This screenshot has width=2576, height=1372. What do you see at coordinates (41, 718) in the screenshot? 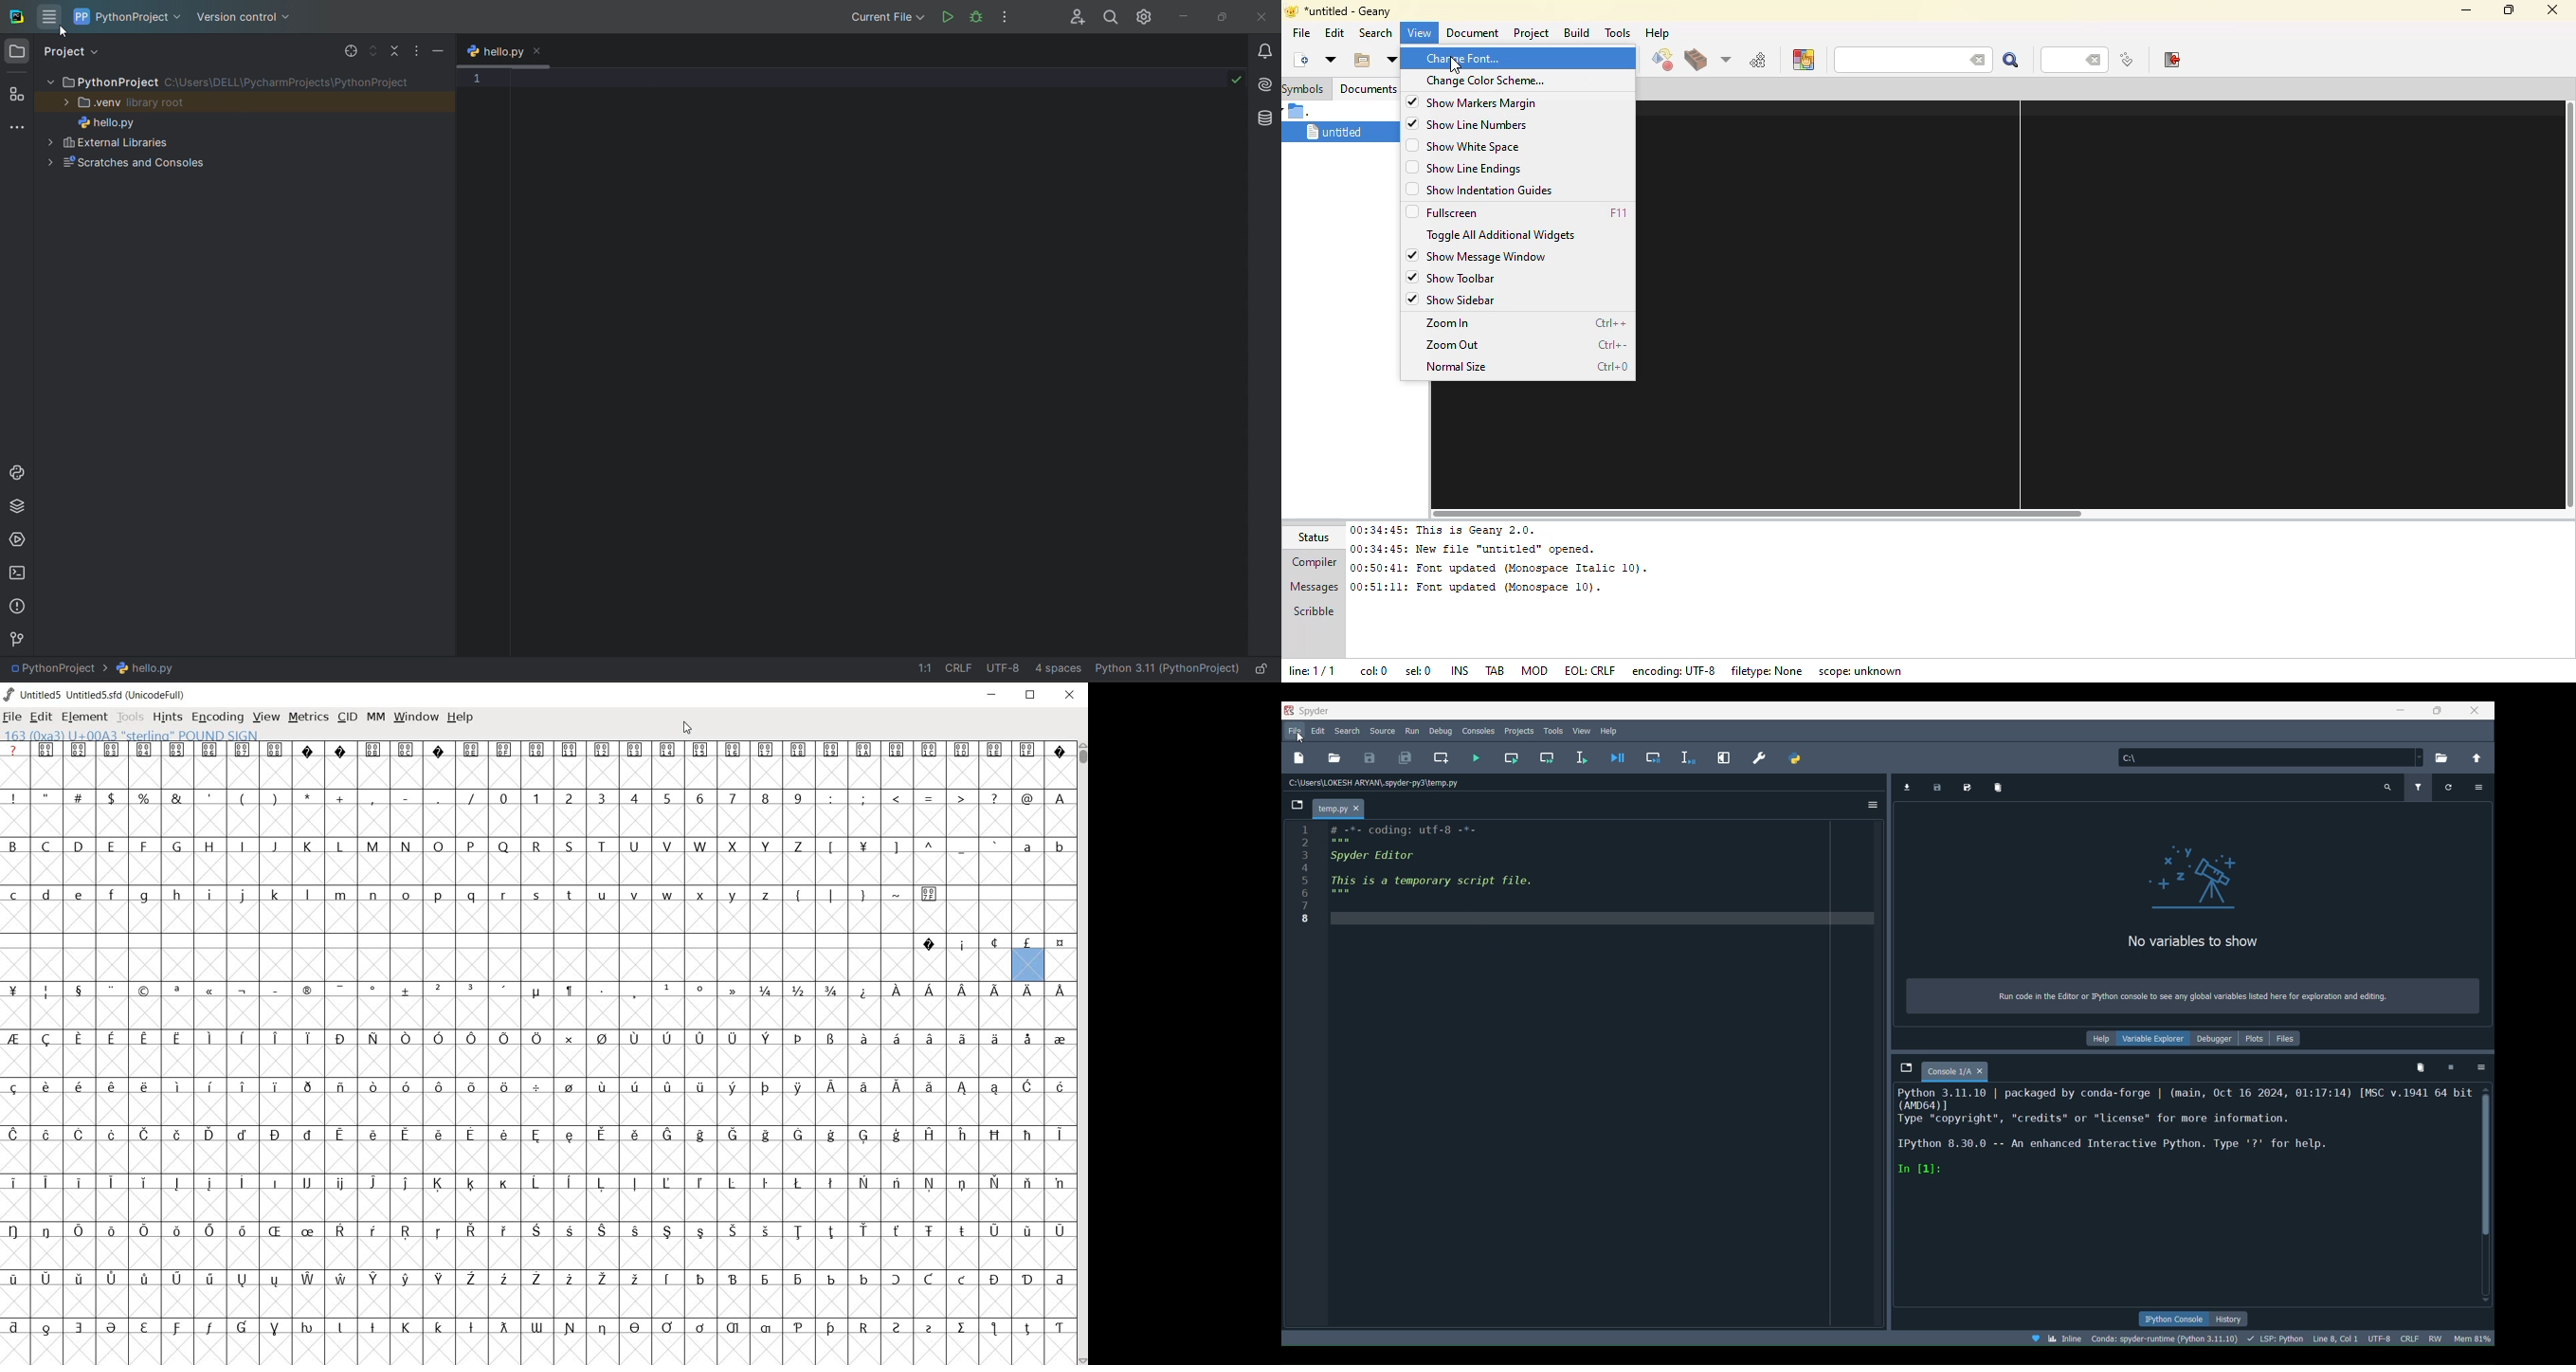
I see `edit` at bounding box center [41, 718].